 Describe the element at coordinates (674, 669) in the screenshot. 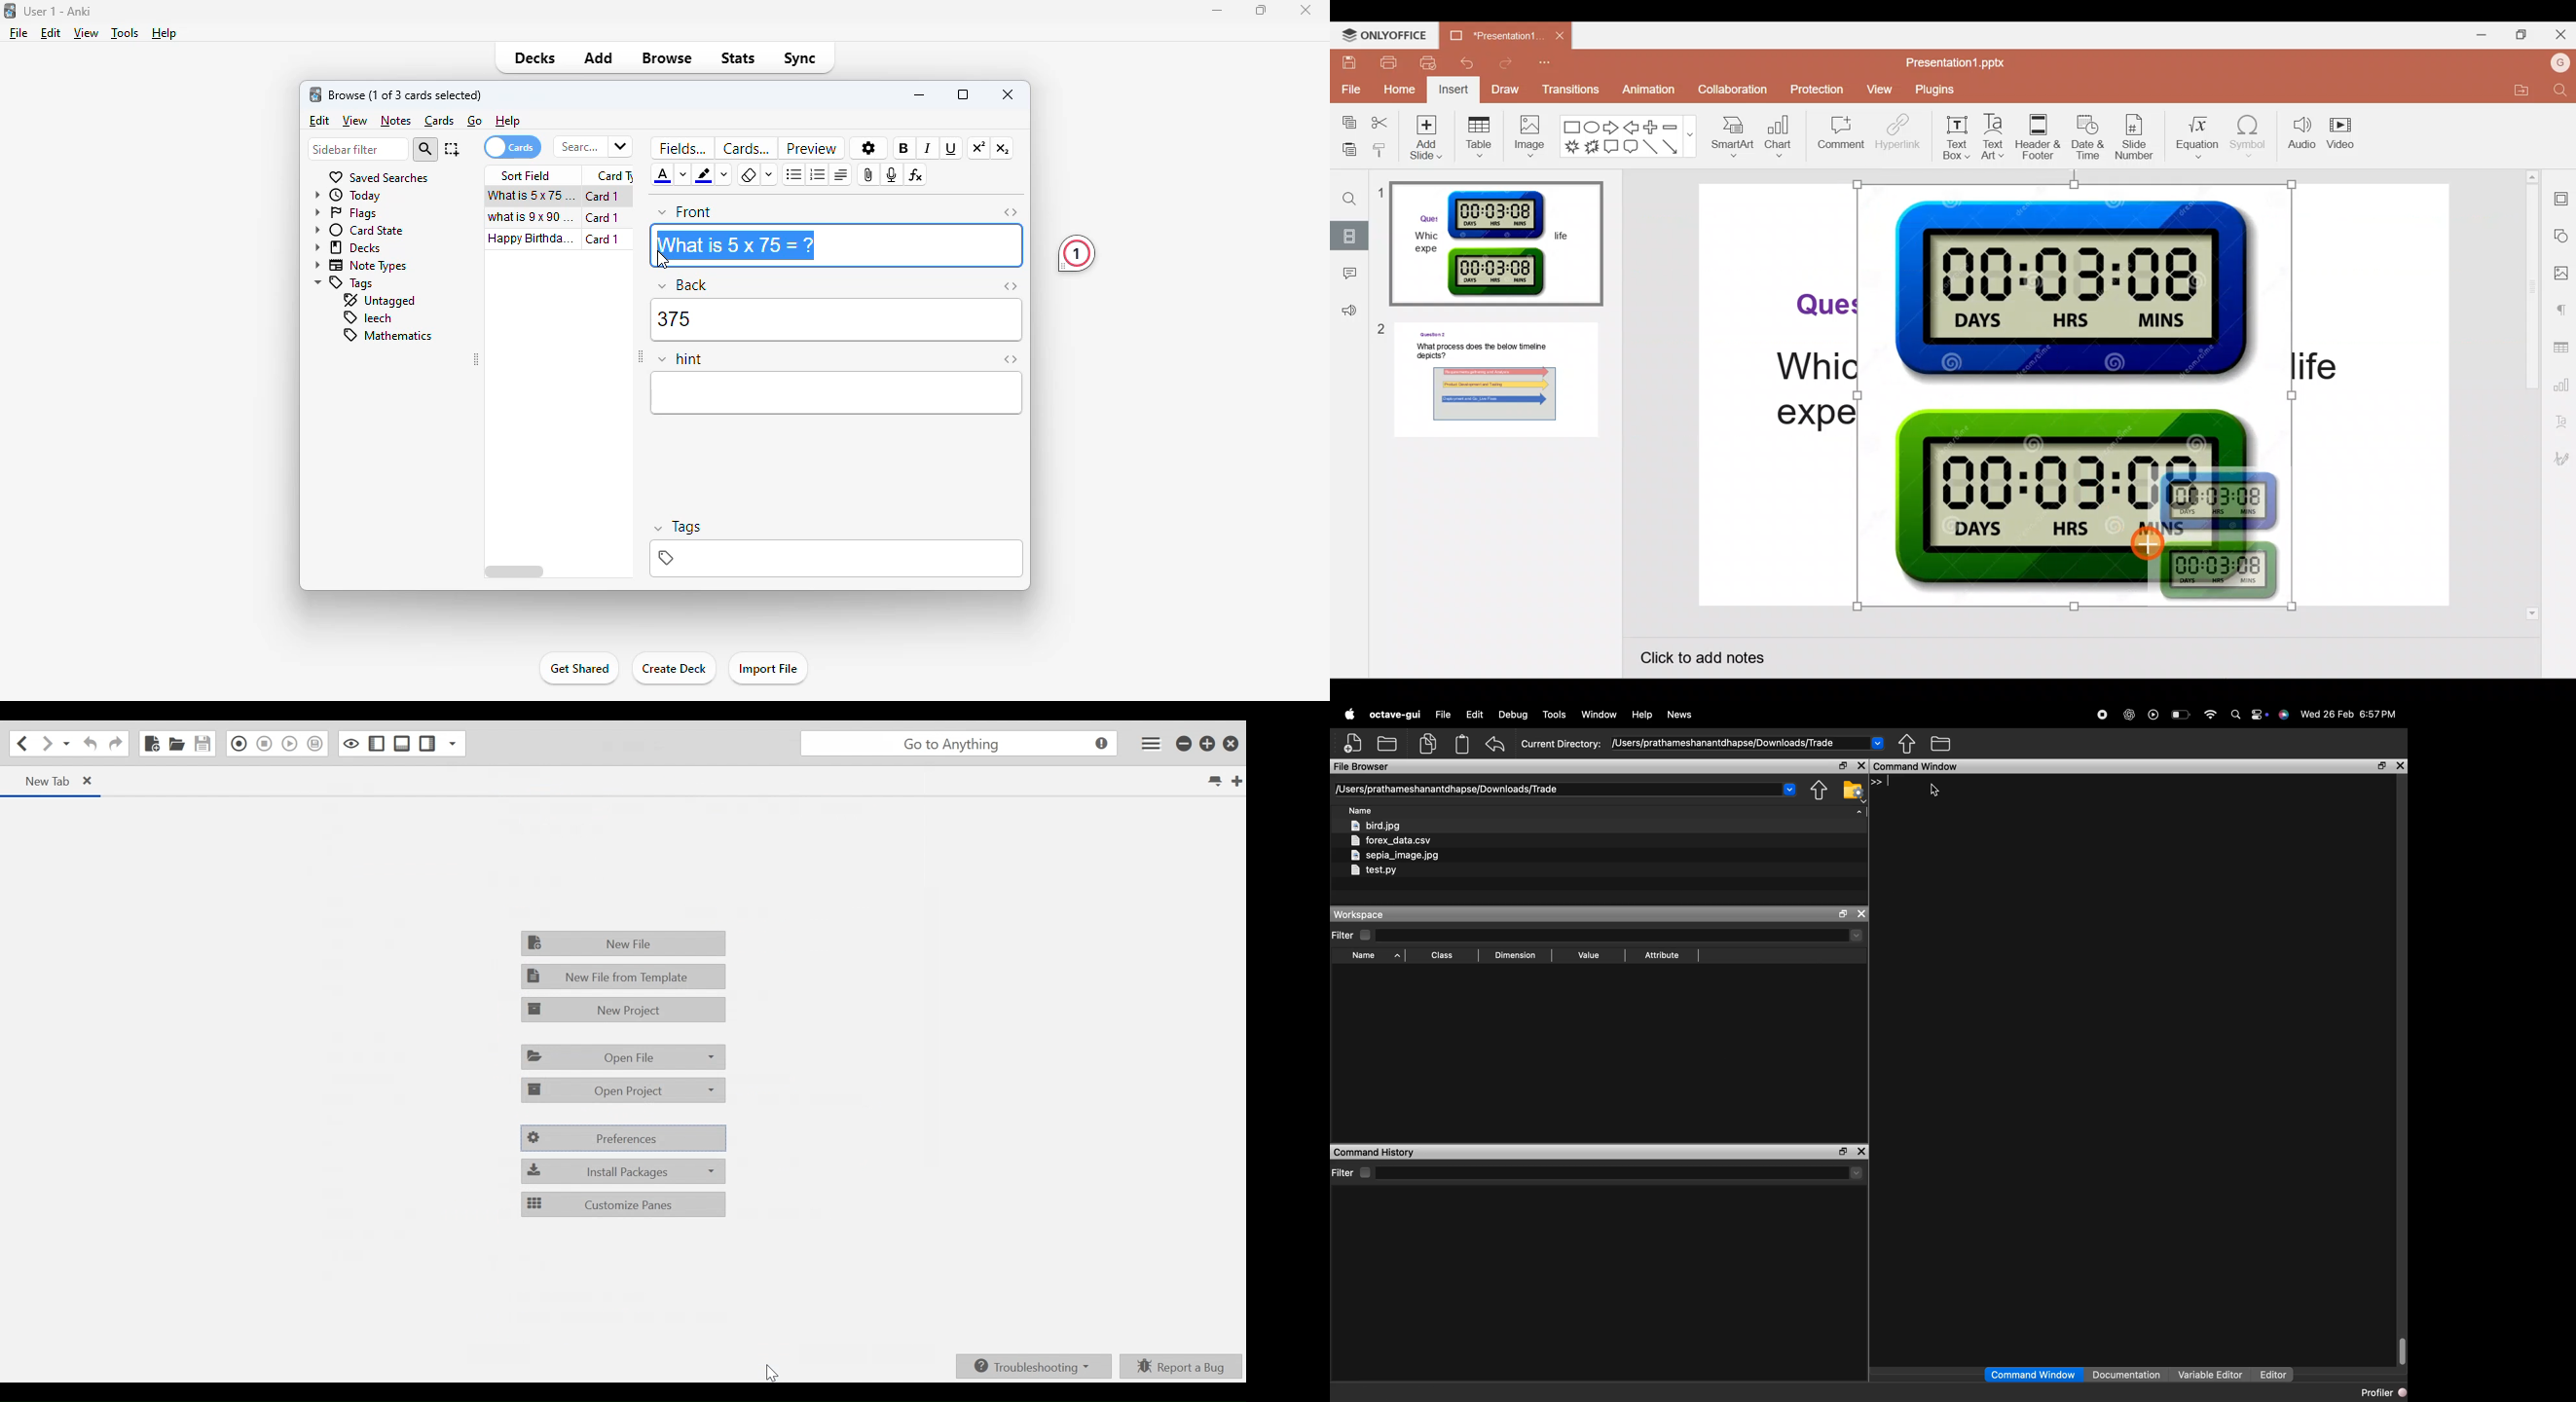

I see `create deck` at that location.